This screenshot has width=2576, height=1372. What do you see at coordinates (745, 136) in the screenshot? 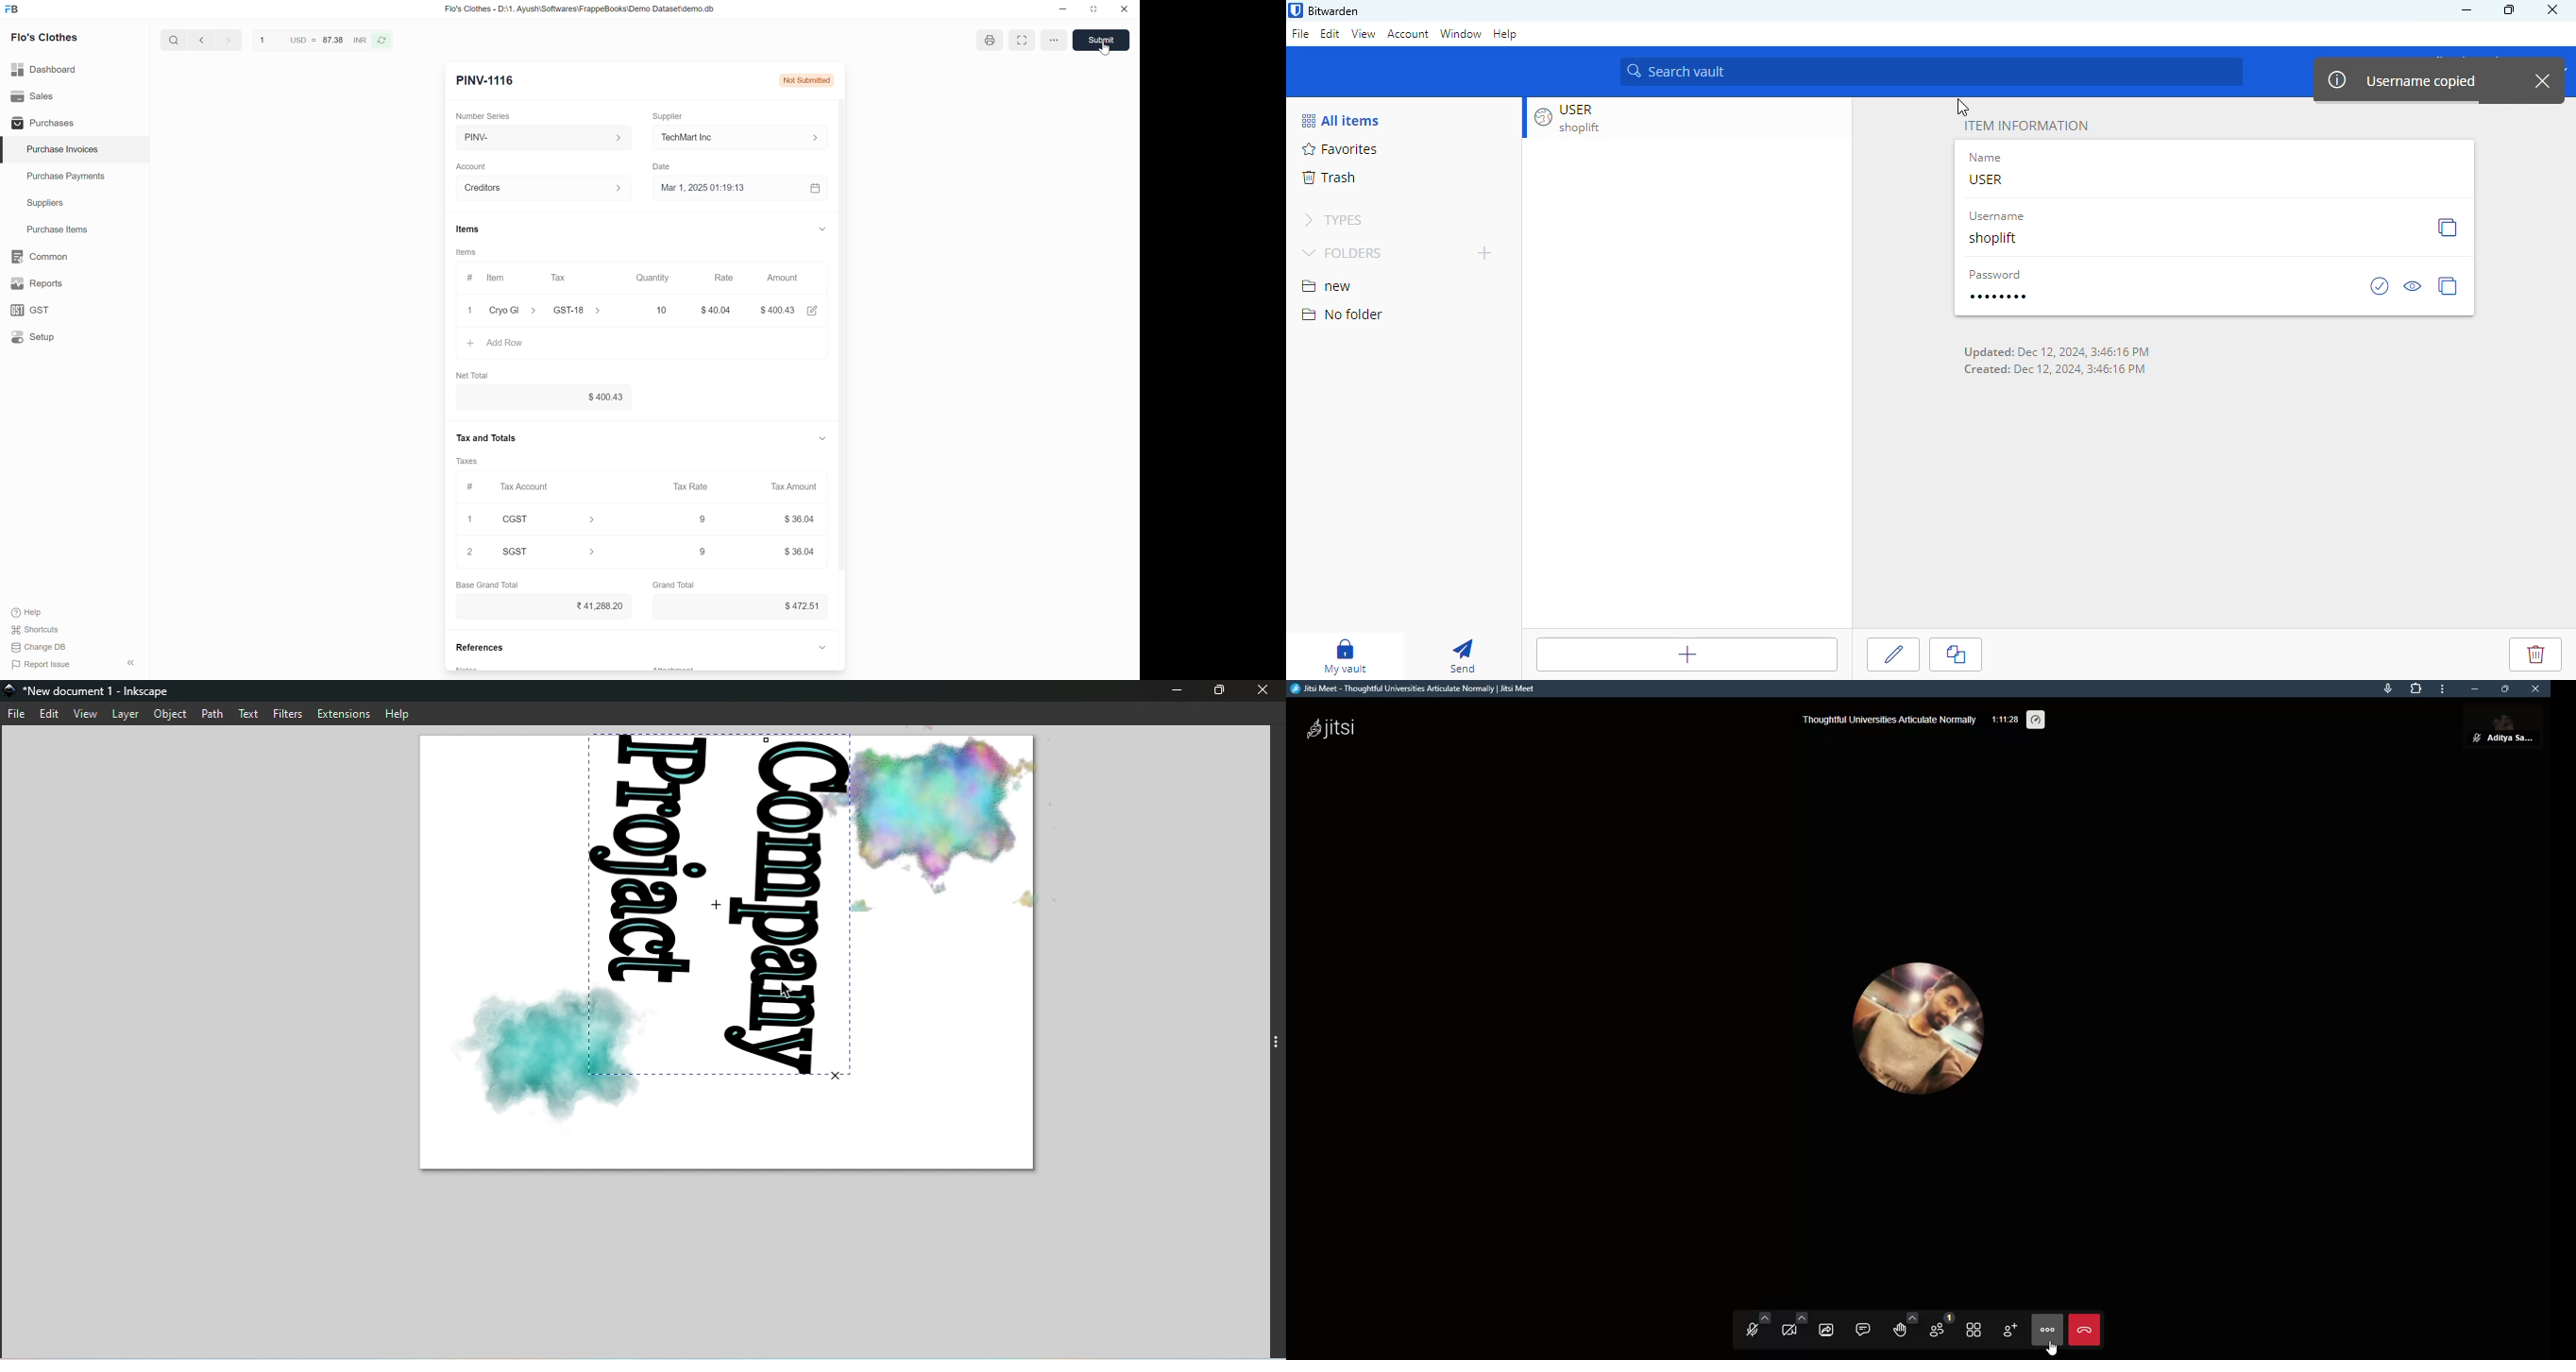
I see `TechMart Inc.` at bounding box center [745, 136].